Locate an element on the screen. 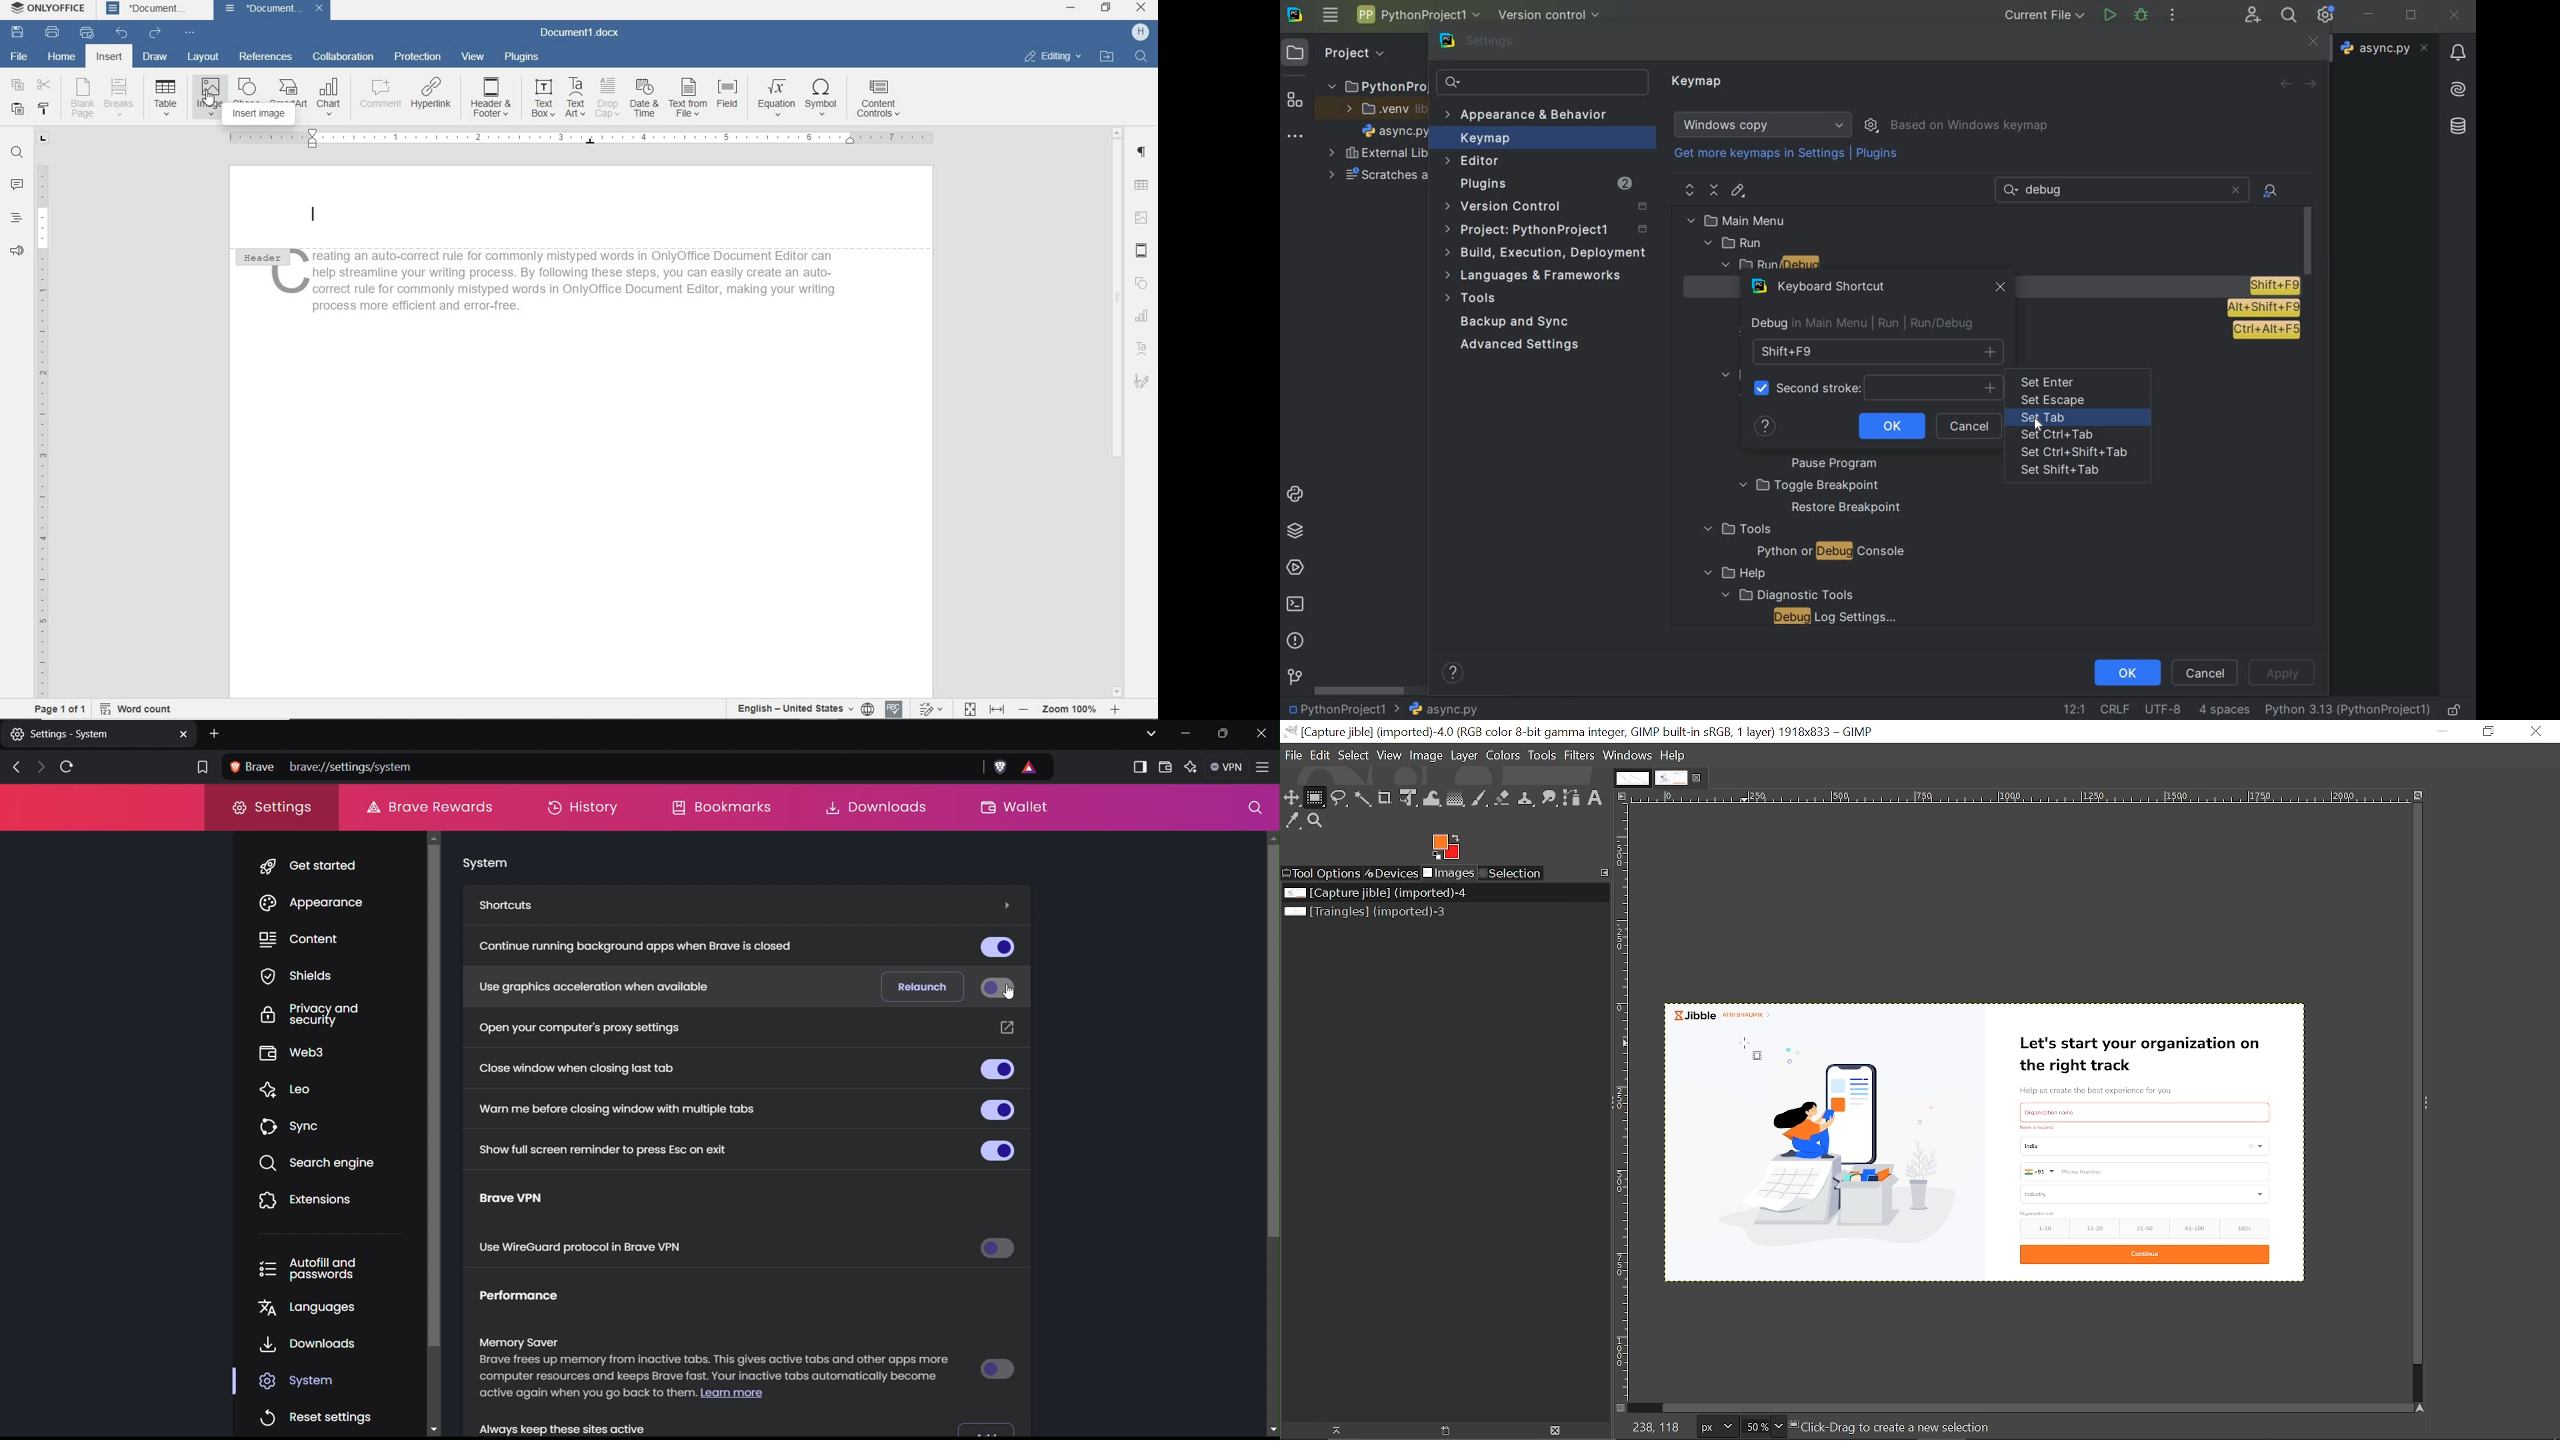  set enter is located at coordinates (2054, 381).